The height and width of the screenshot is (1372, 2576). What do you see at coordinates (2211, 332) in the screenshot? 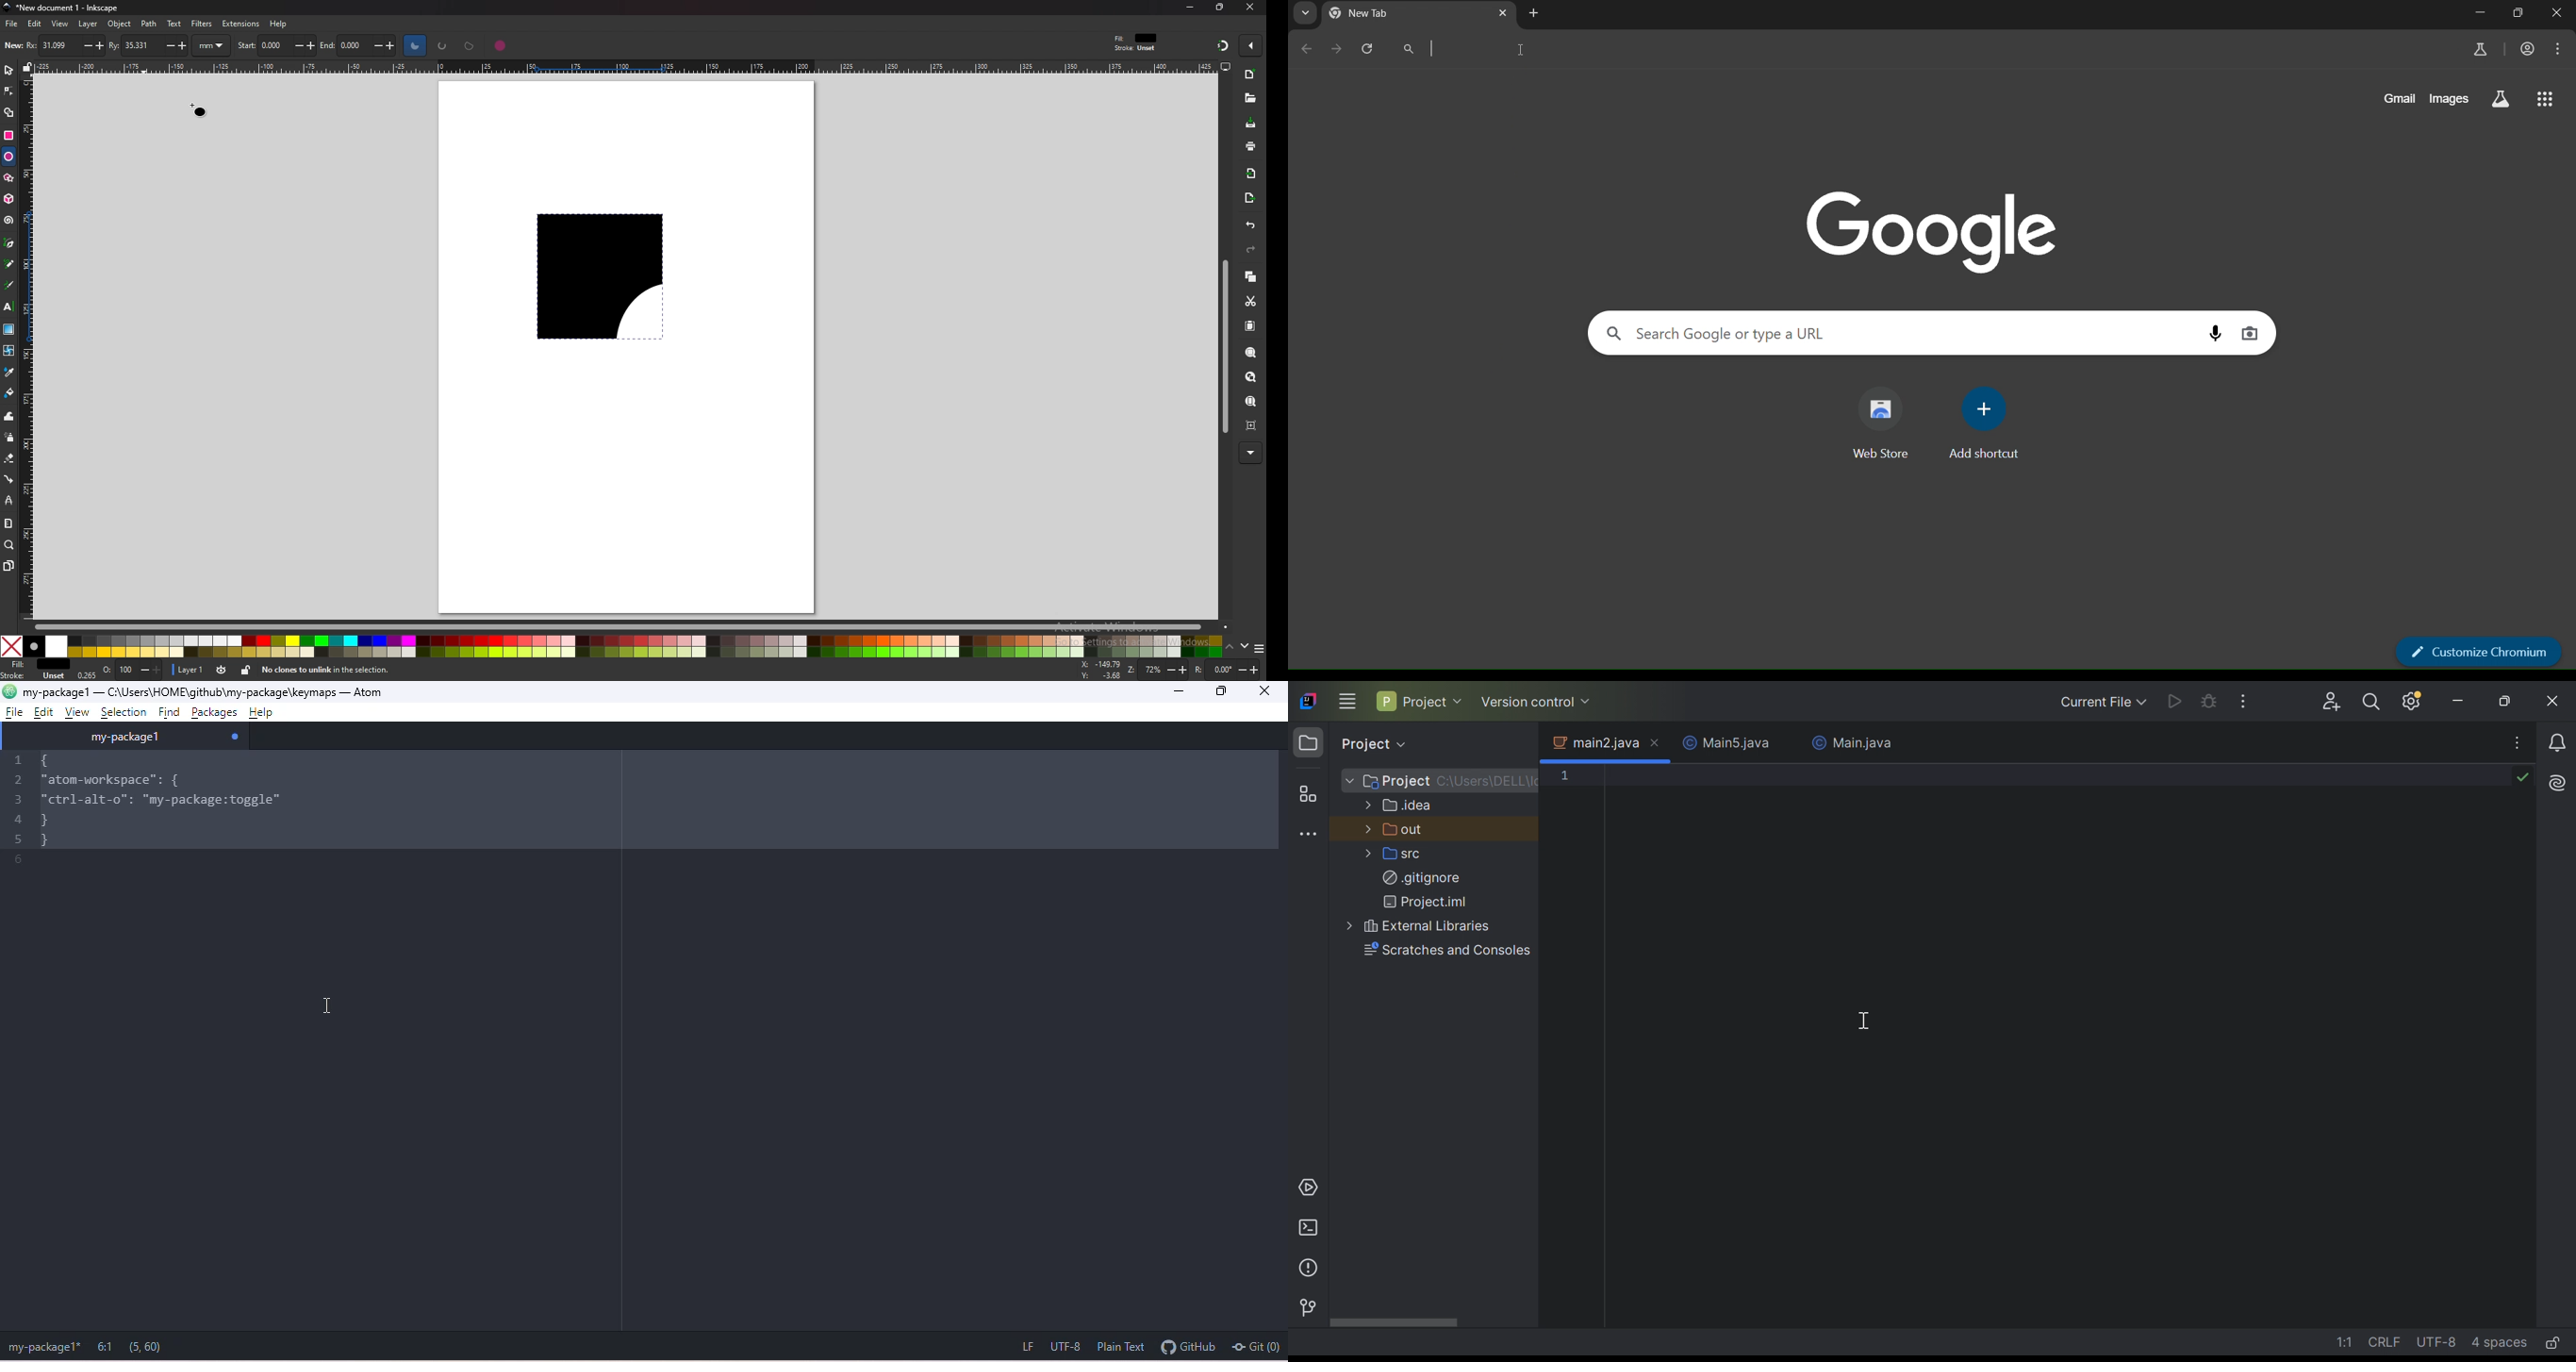
I see `voice search` at bounding box center [2211, 332].